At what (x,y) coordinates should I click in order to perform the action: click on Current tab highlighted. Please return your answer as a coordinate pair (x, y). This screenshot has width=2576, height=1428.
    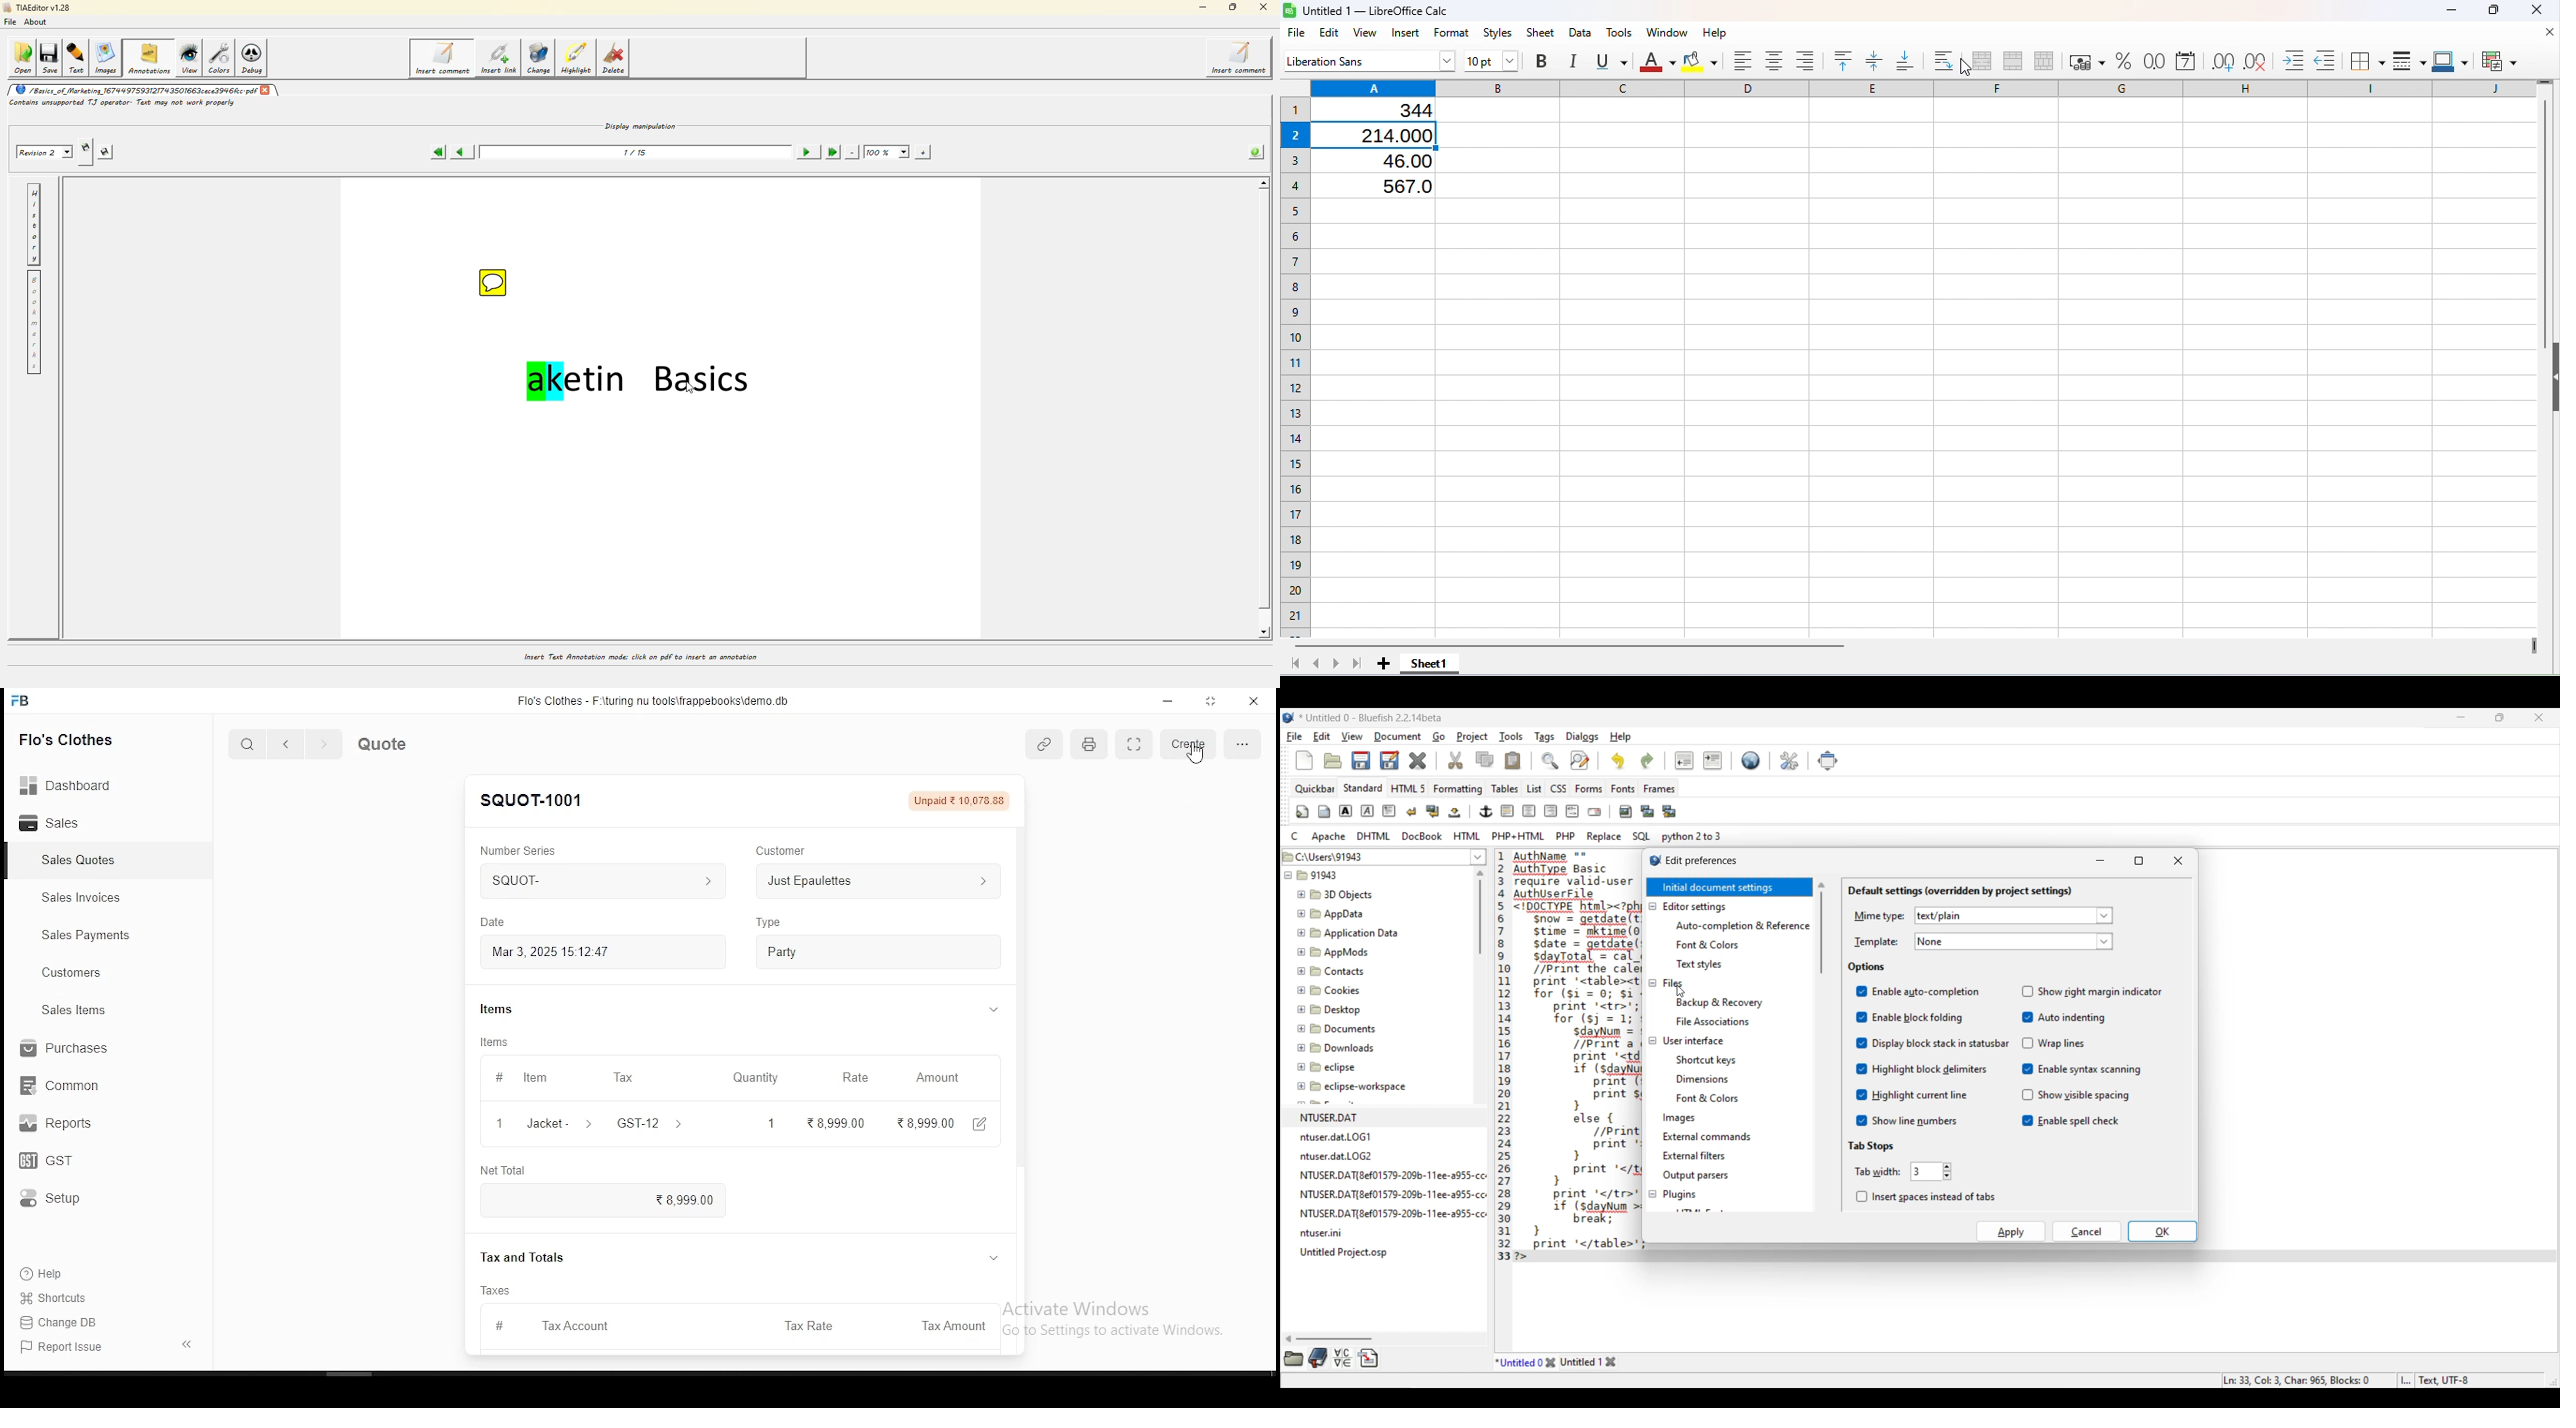
    Looking at the image, I should click on (1519, 1361).